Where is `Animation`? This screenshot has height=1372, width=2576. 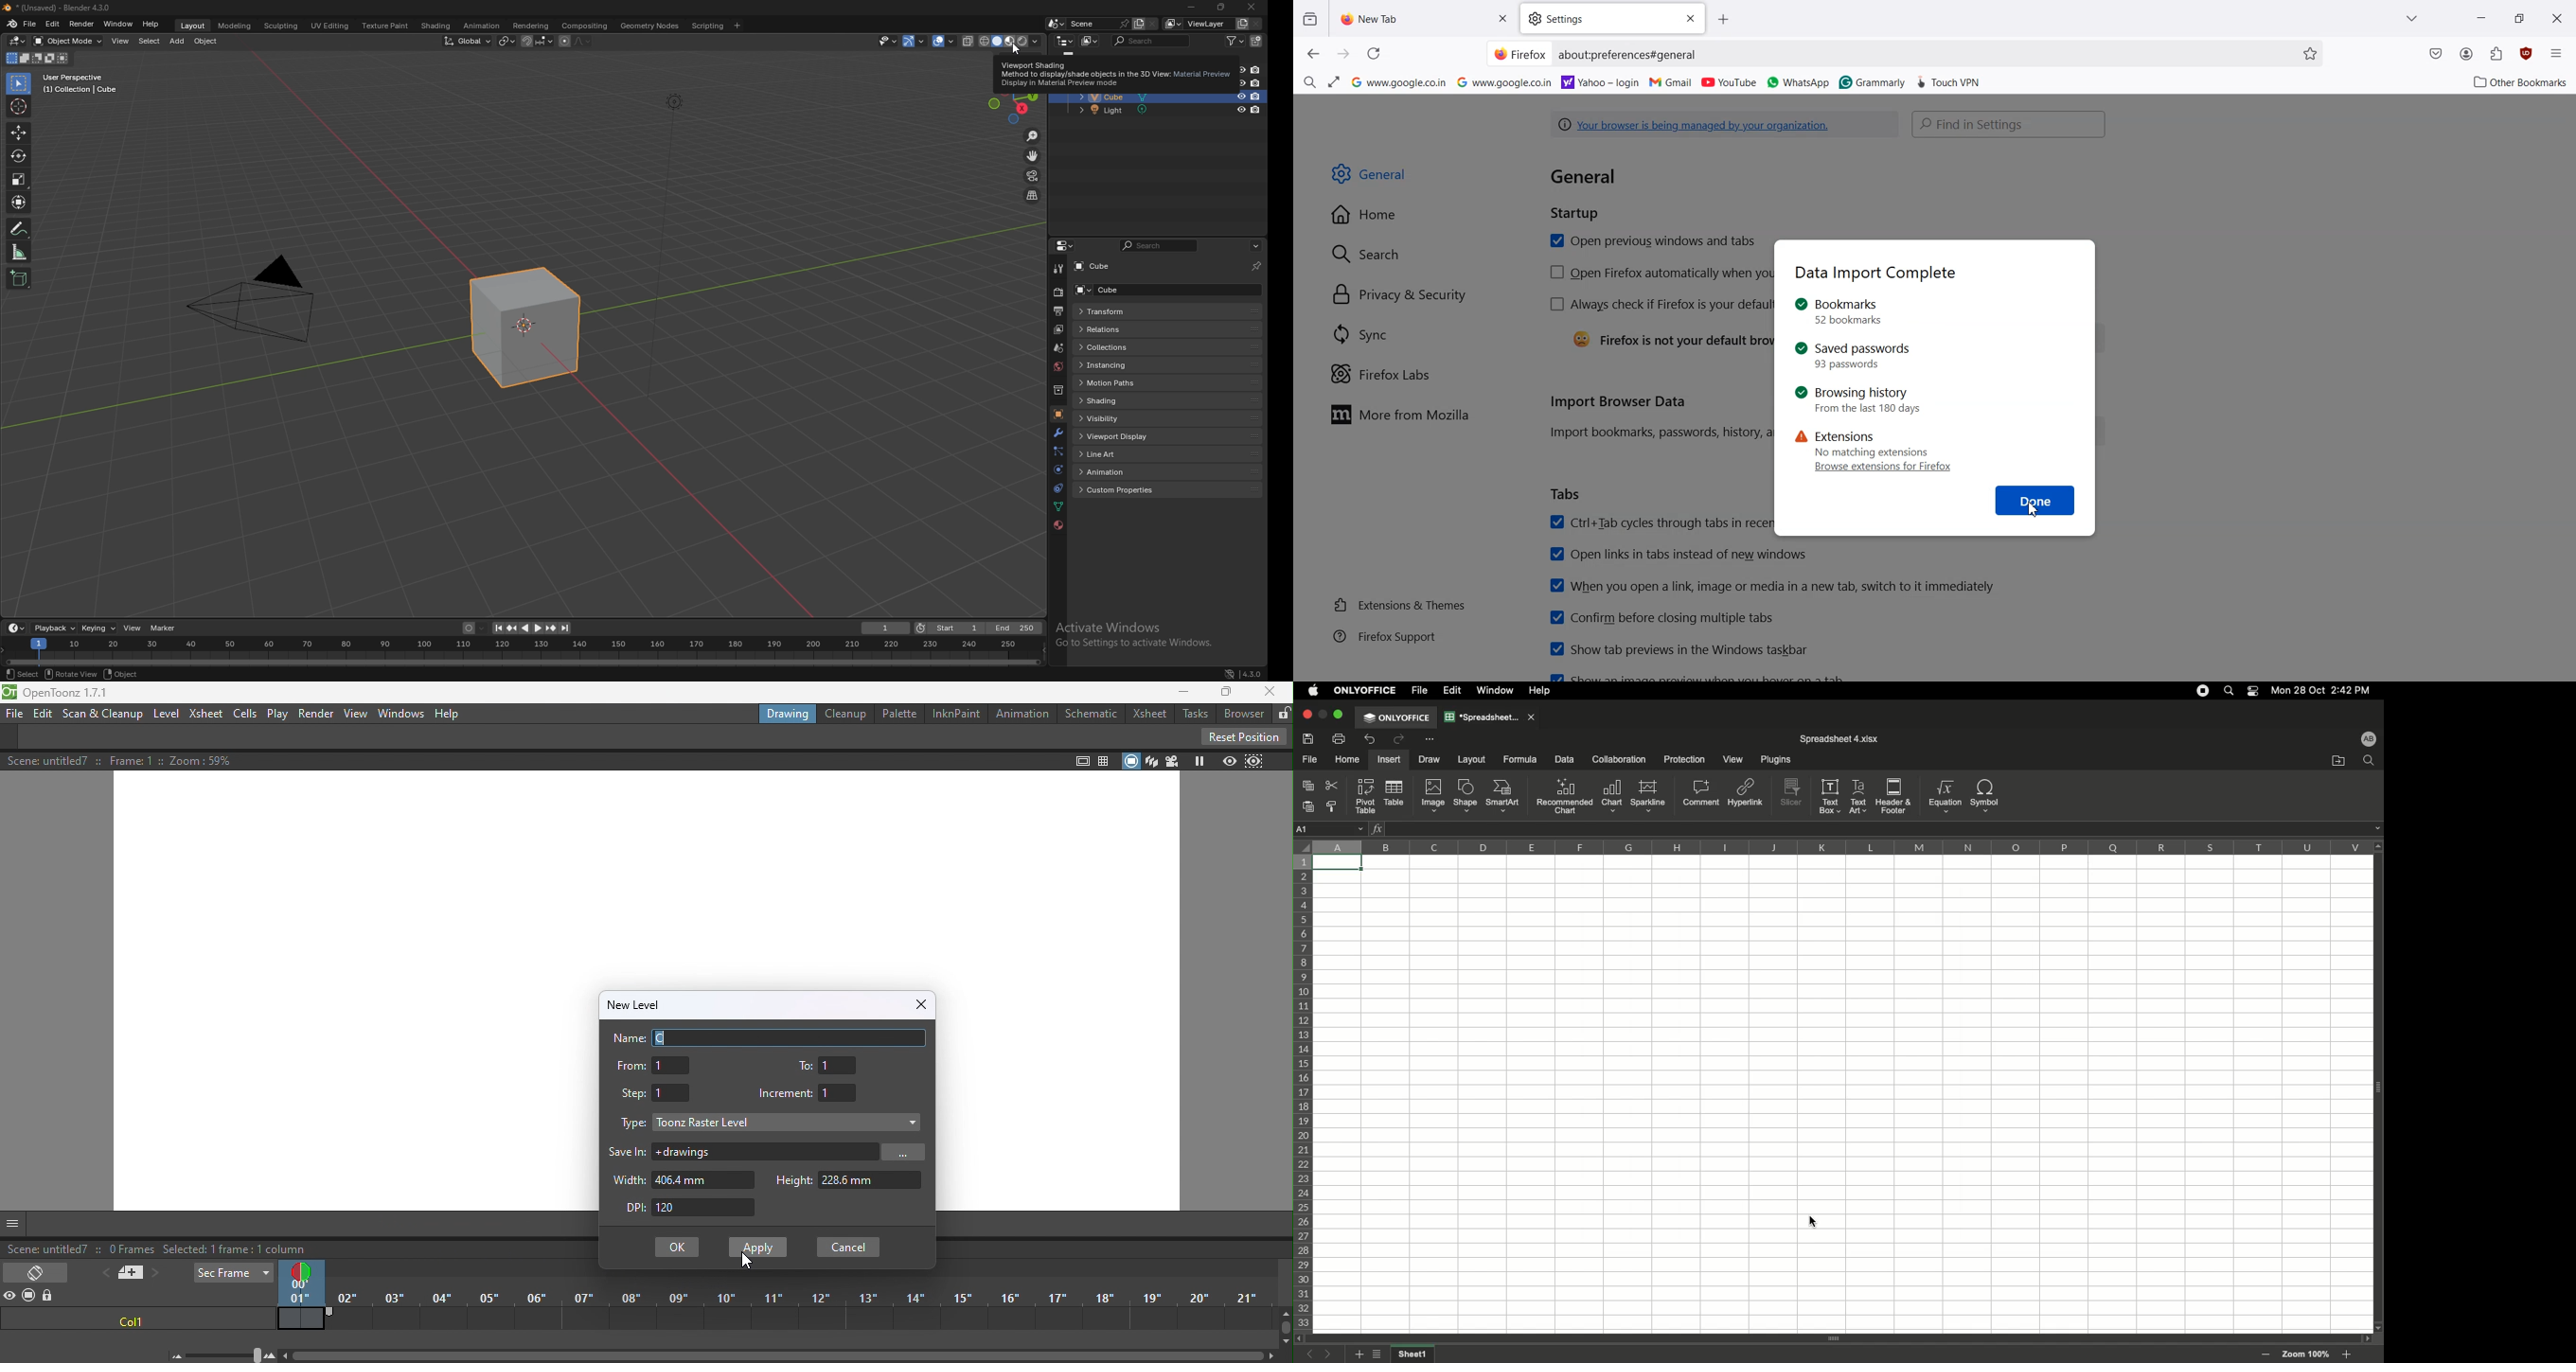 Animation is located at coordinates (1019, 714).